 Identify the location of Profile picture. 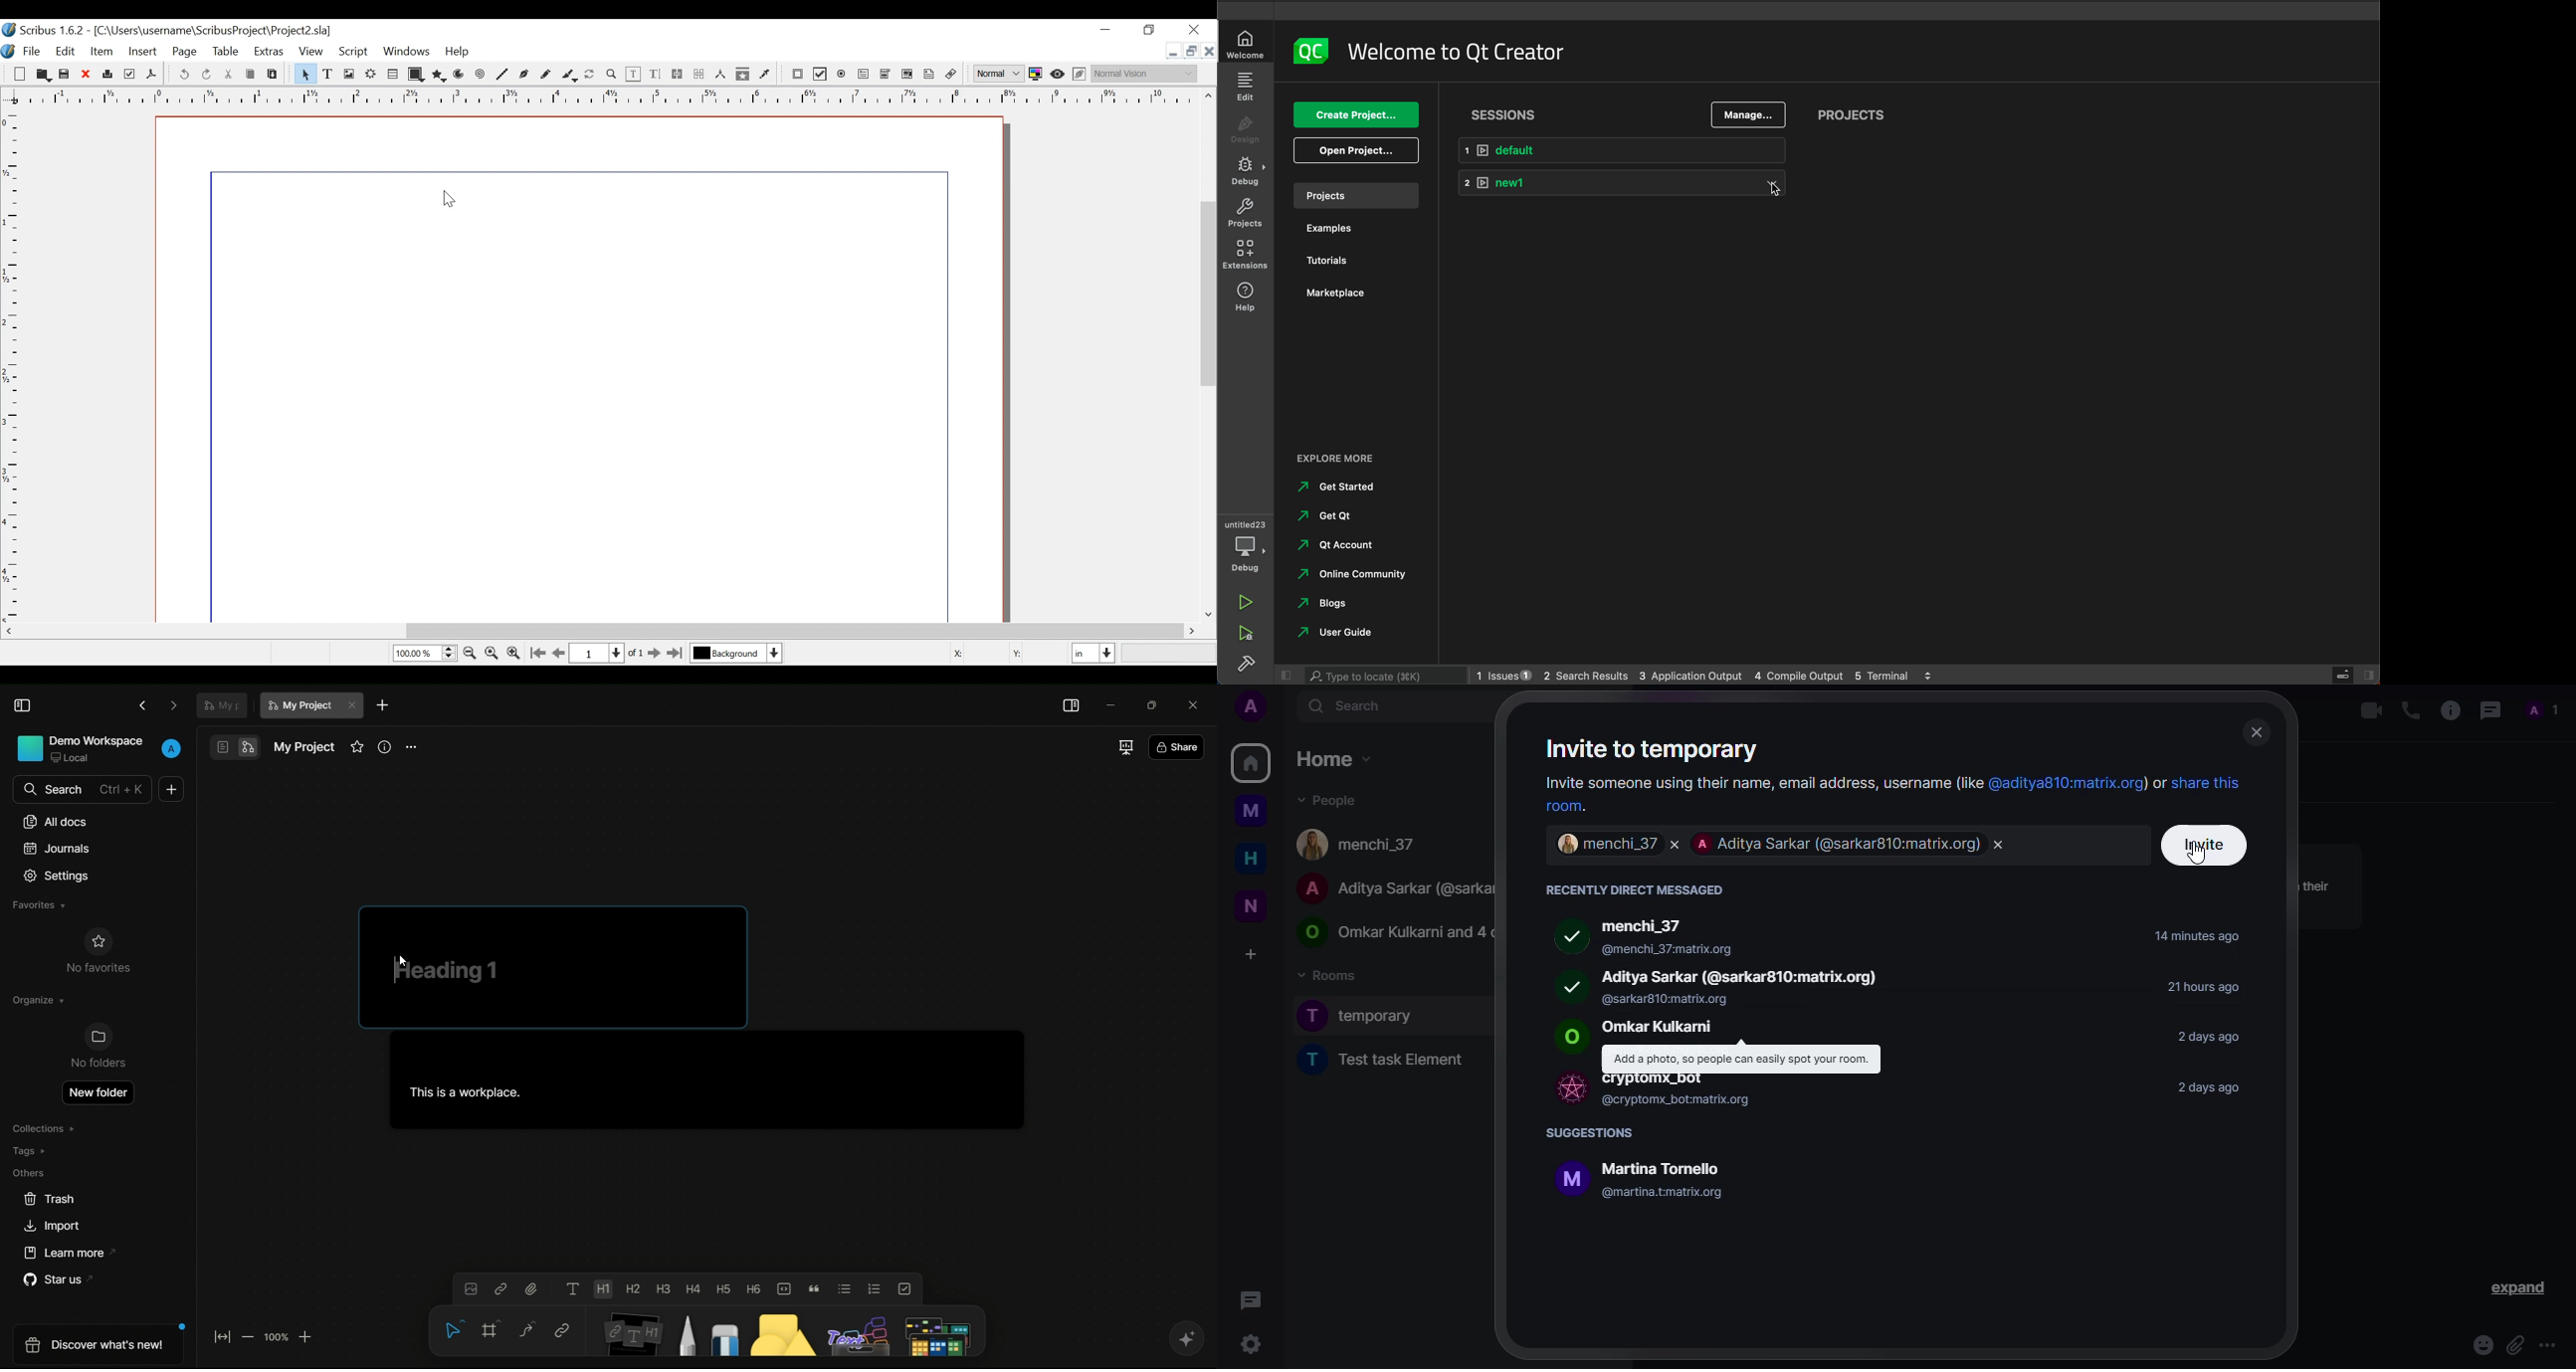
(1565, 1180).